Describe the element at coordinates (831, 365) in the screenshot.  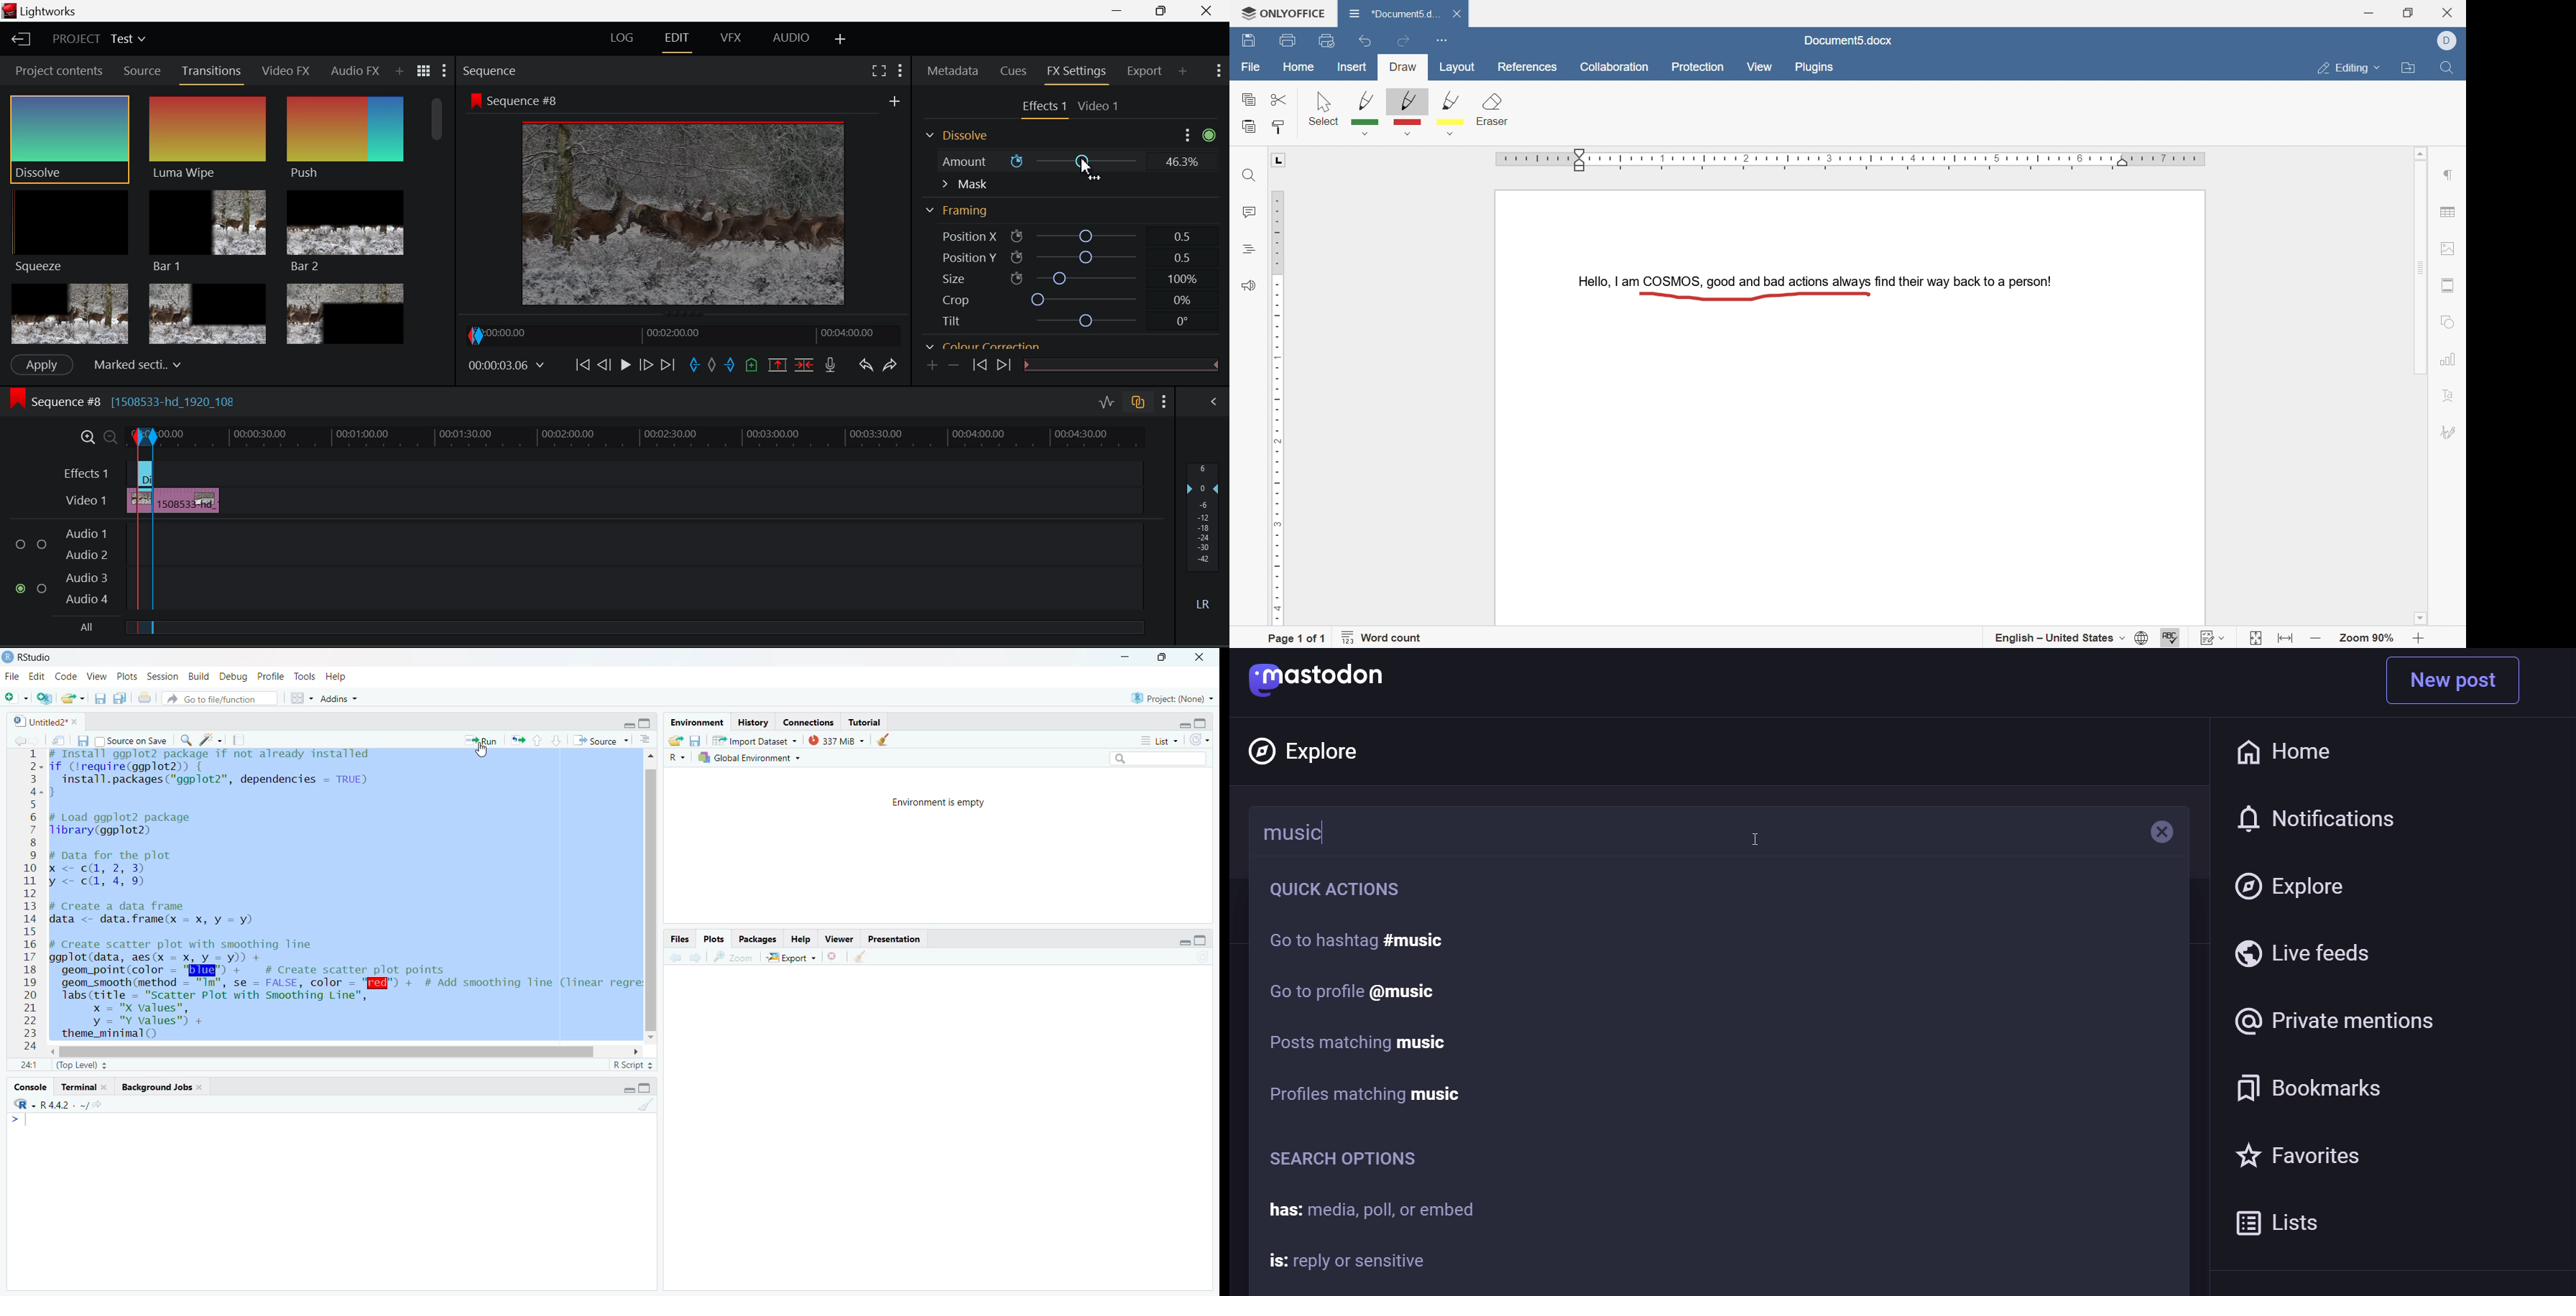
I see `Record Voiceover` at that location.